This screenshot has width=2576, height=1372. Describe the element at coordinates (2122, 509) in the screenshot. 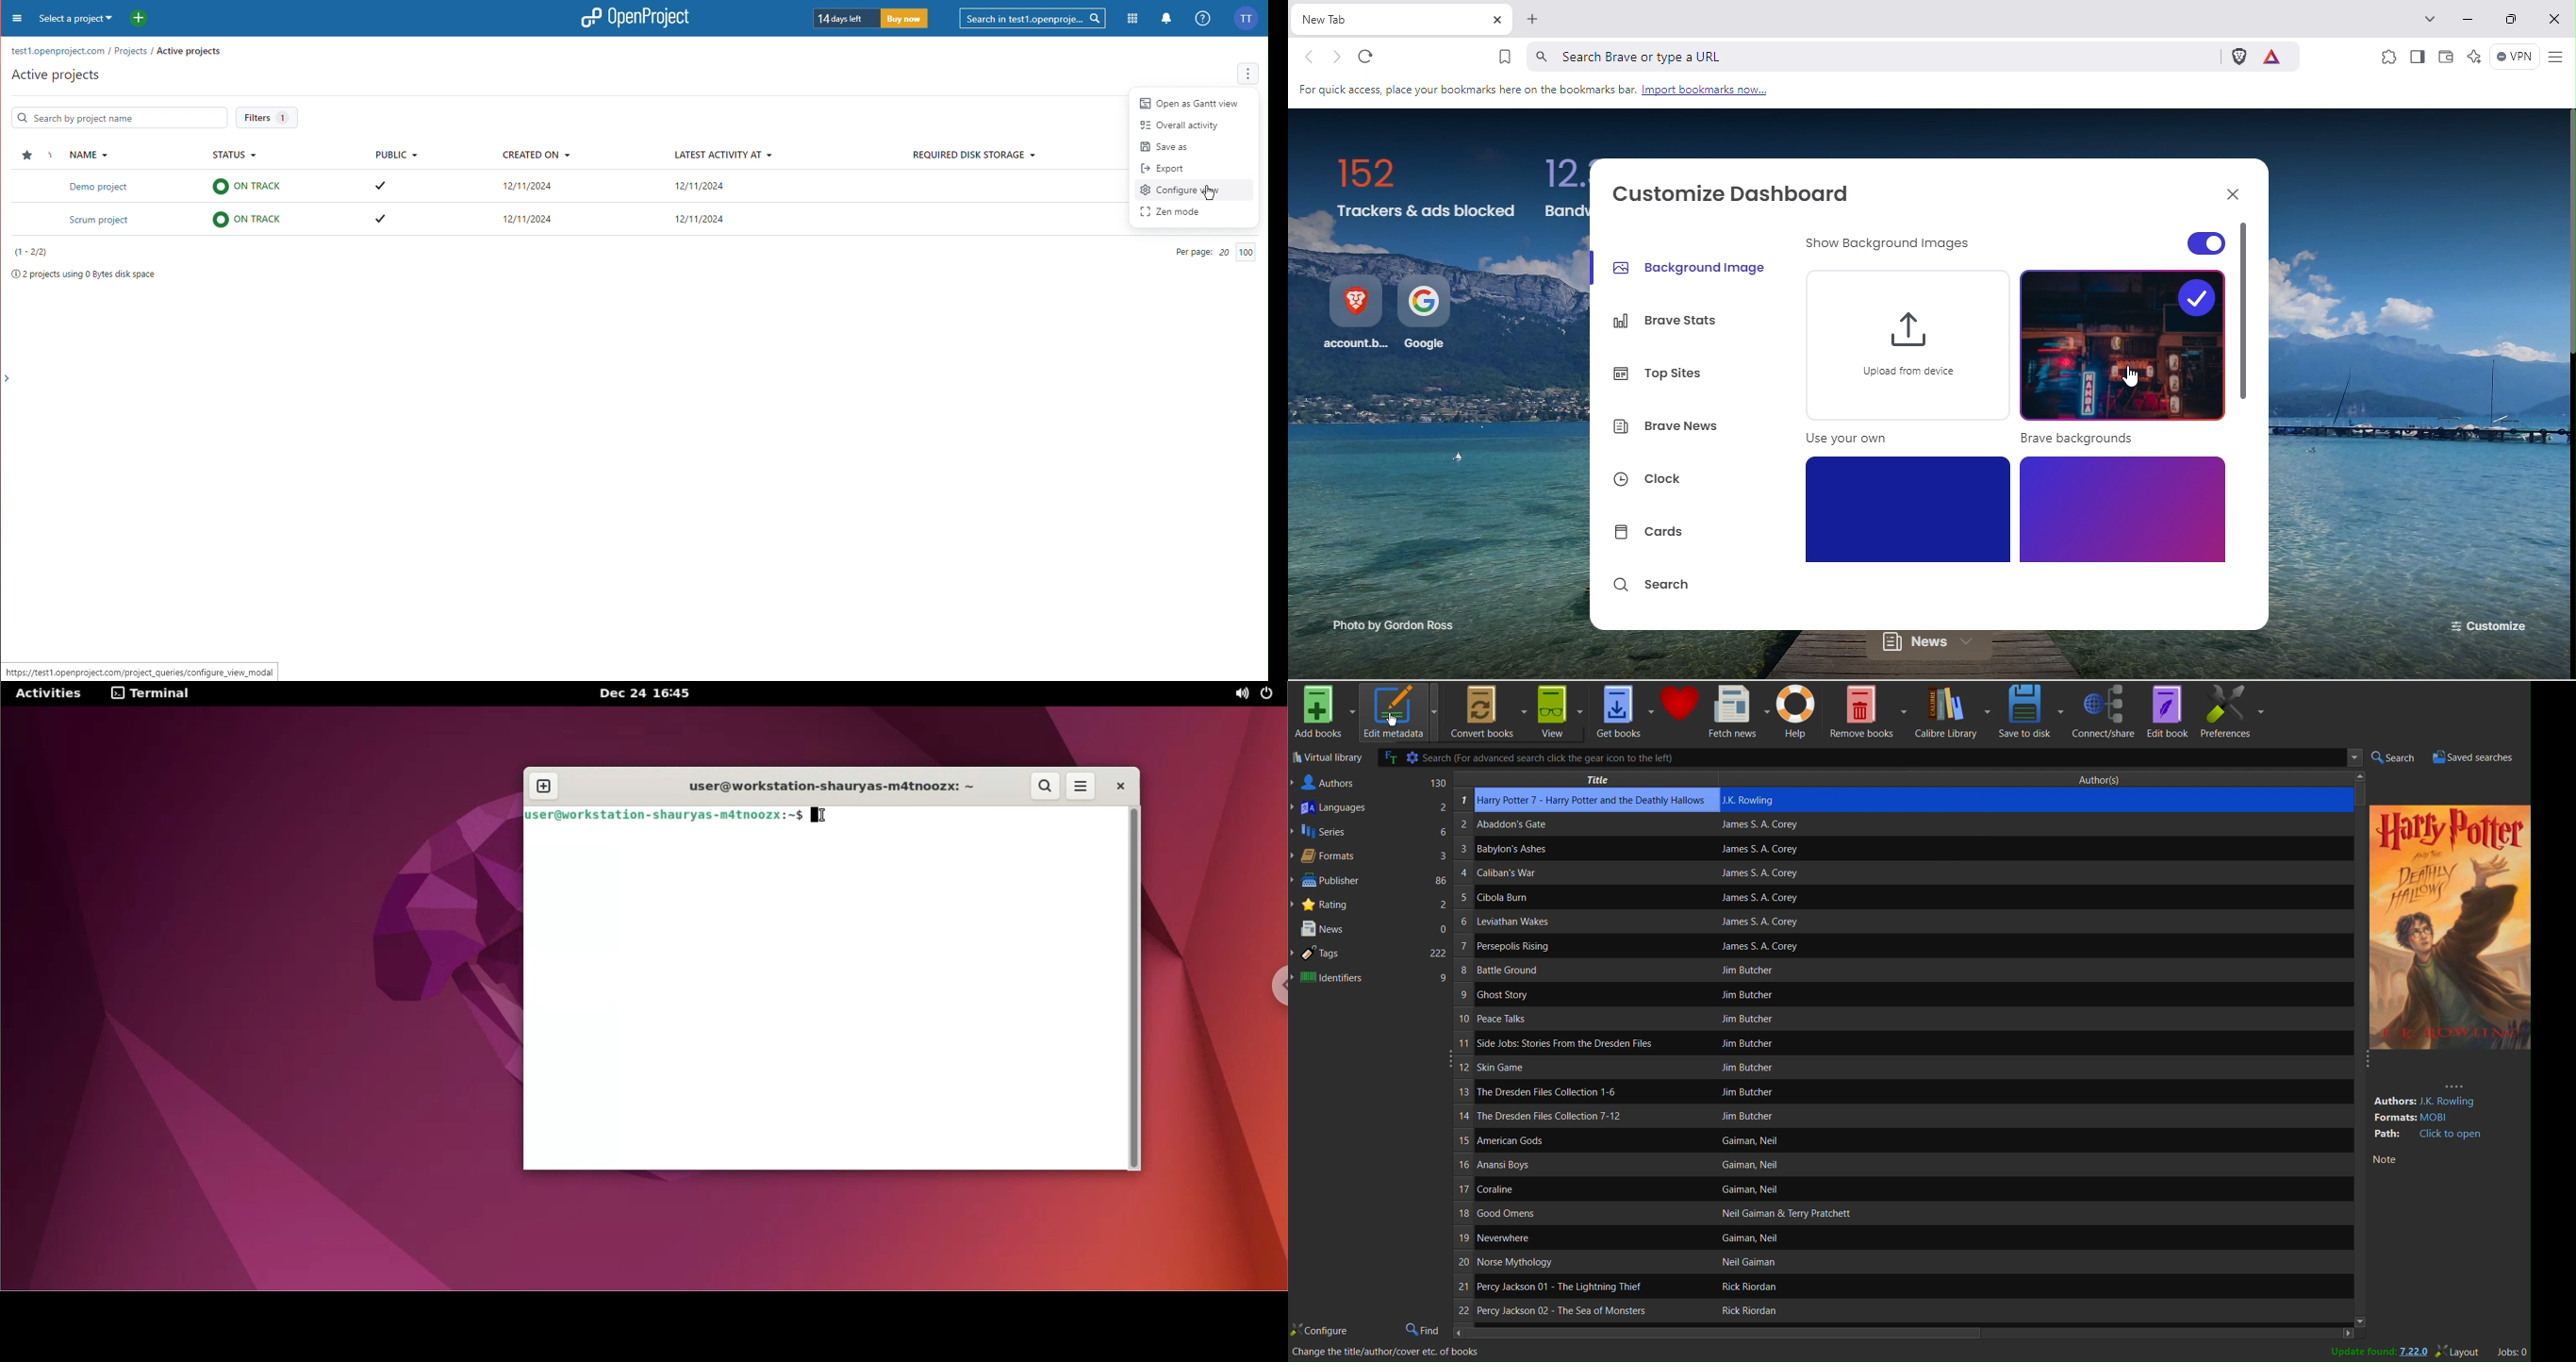

I see `Gradient` at that location.